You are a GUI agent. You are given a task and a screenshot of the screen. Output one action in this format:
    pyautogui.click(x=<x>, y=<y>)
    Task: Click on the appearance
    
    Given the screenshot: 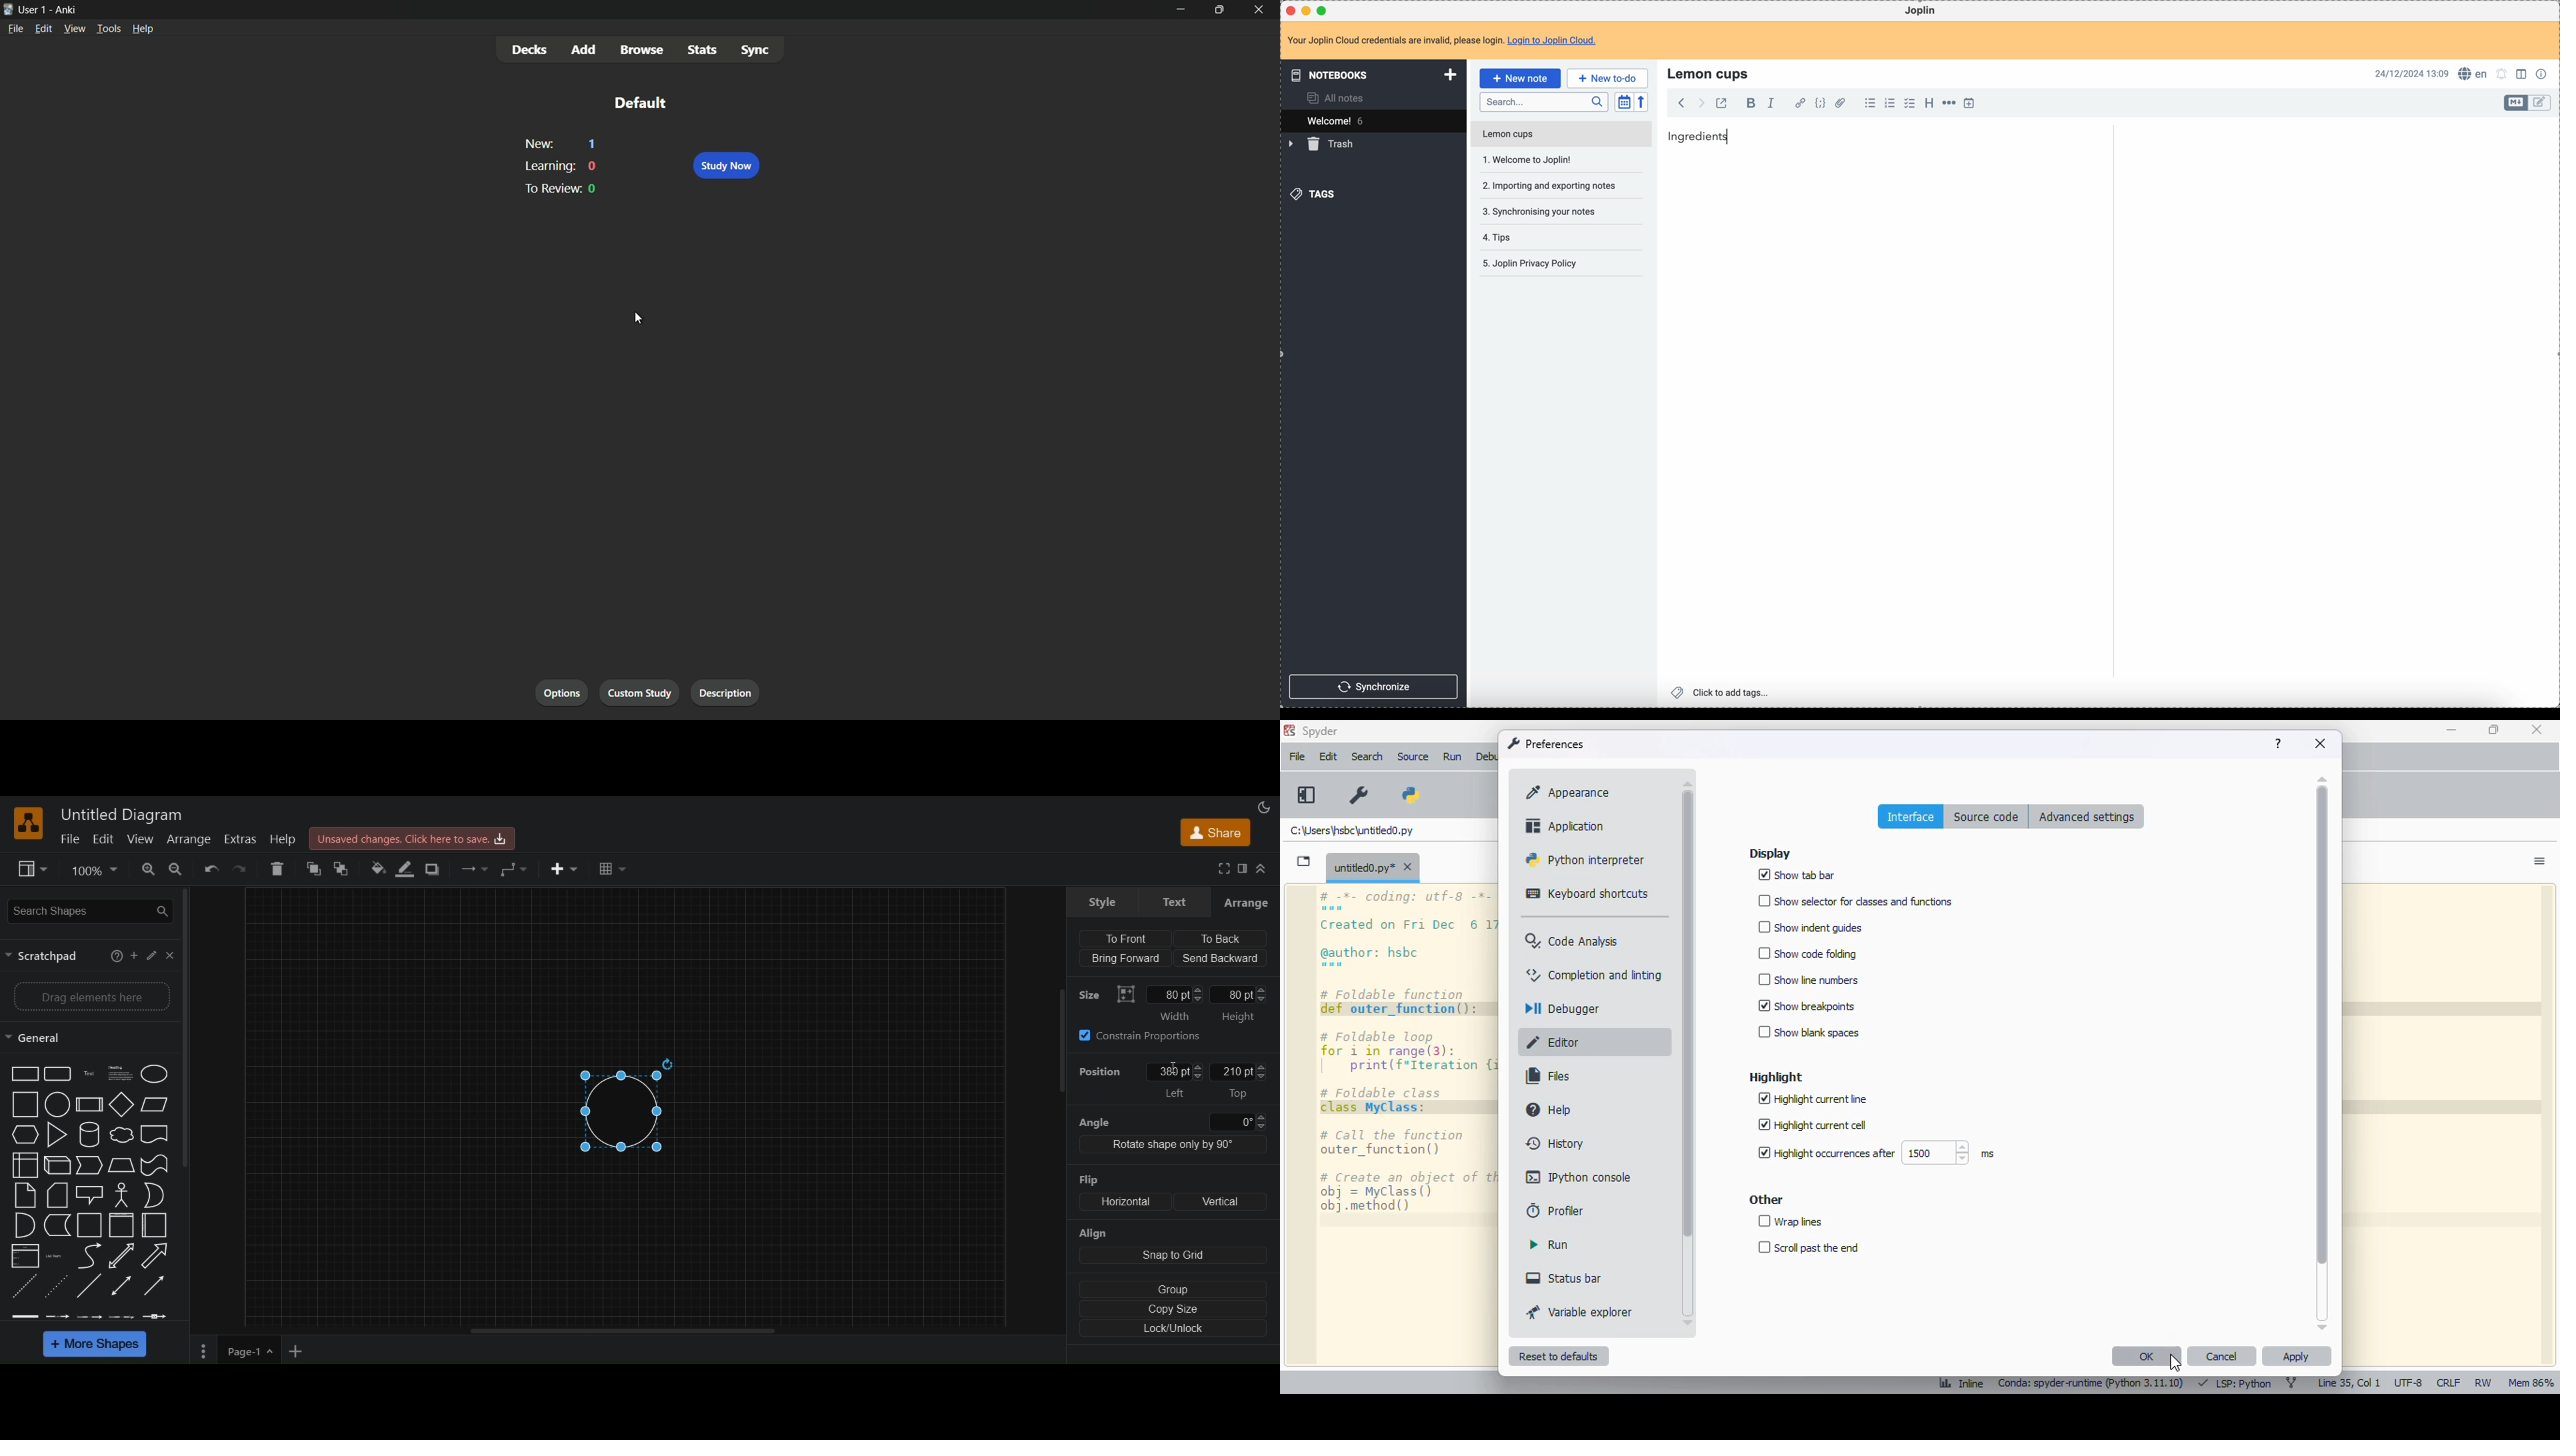 What is the action you would take?
    pyautogui.click(x=1570, y=792)
    